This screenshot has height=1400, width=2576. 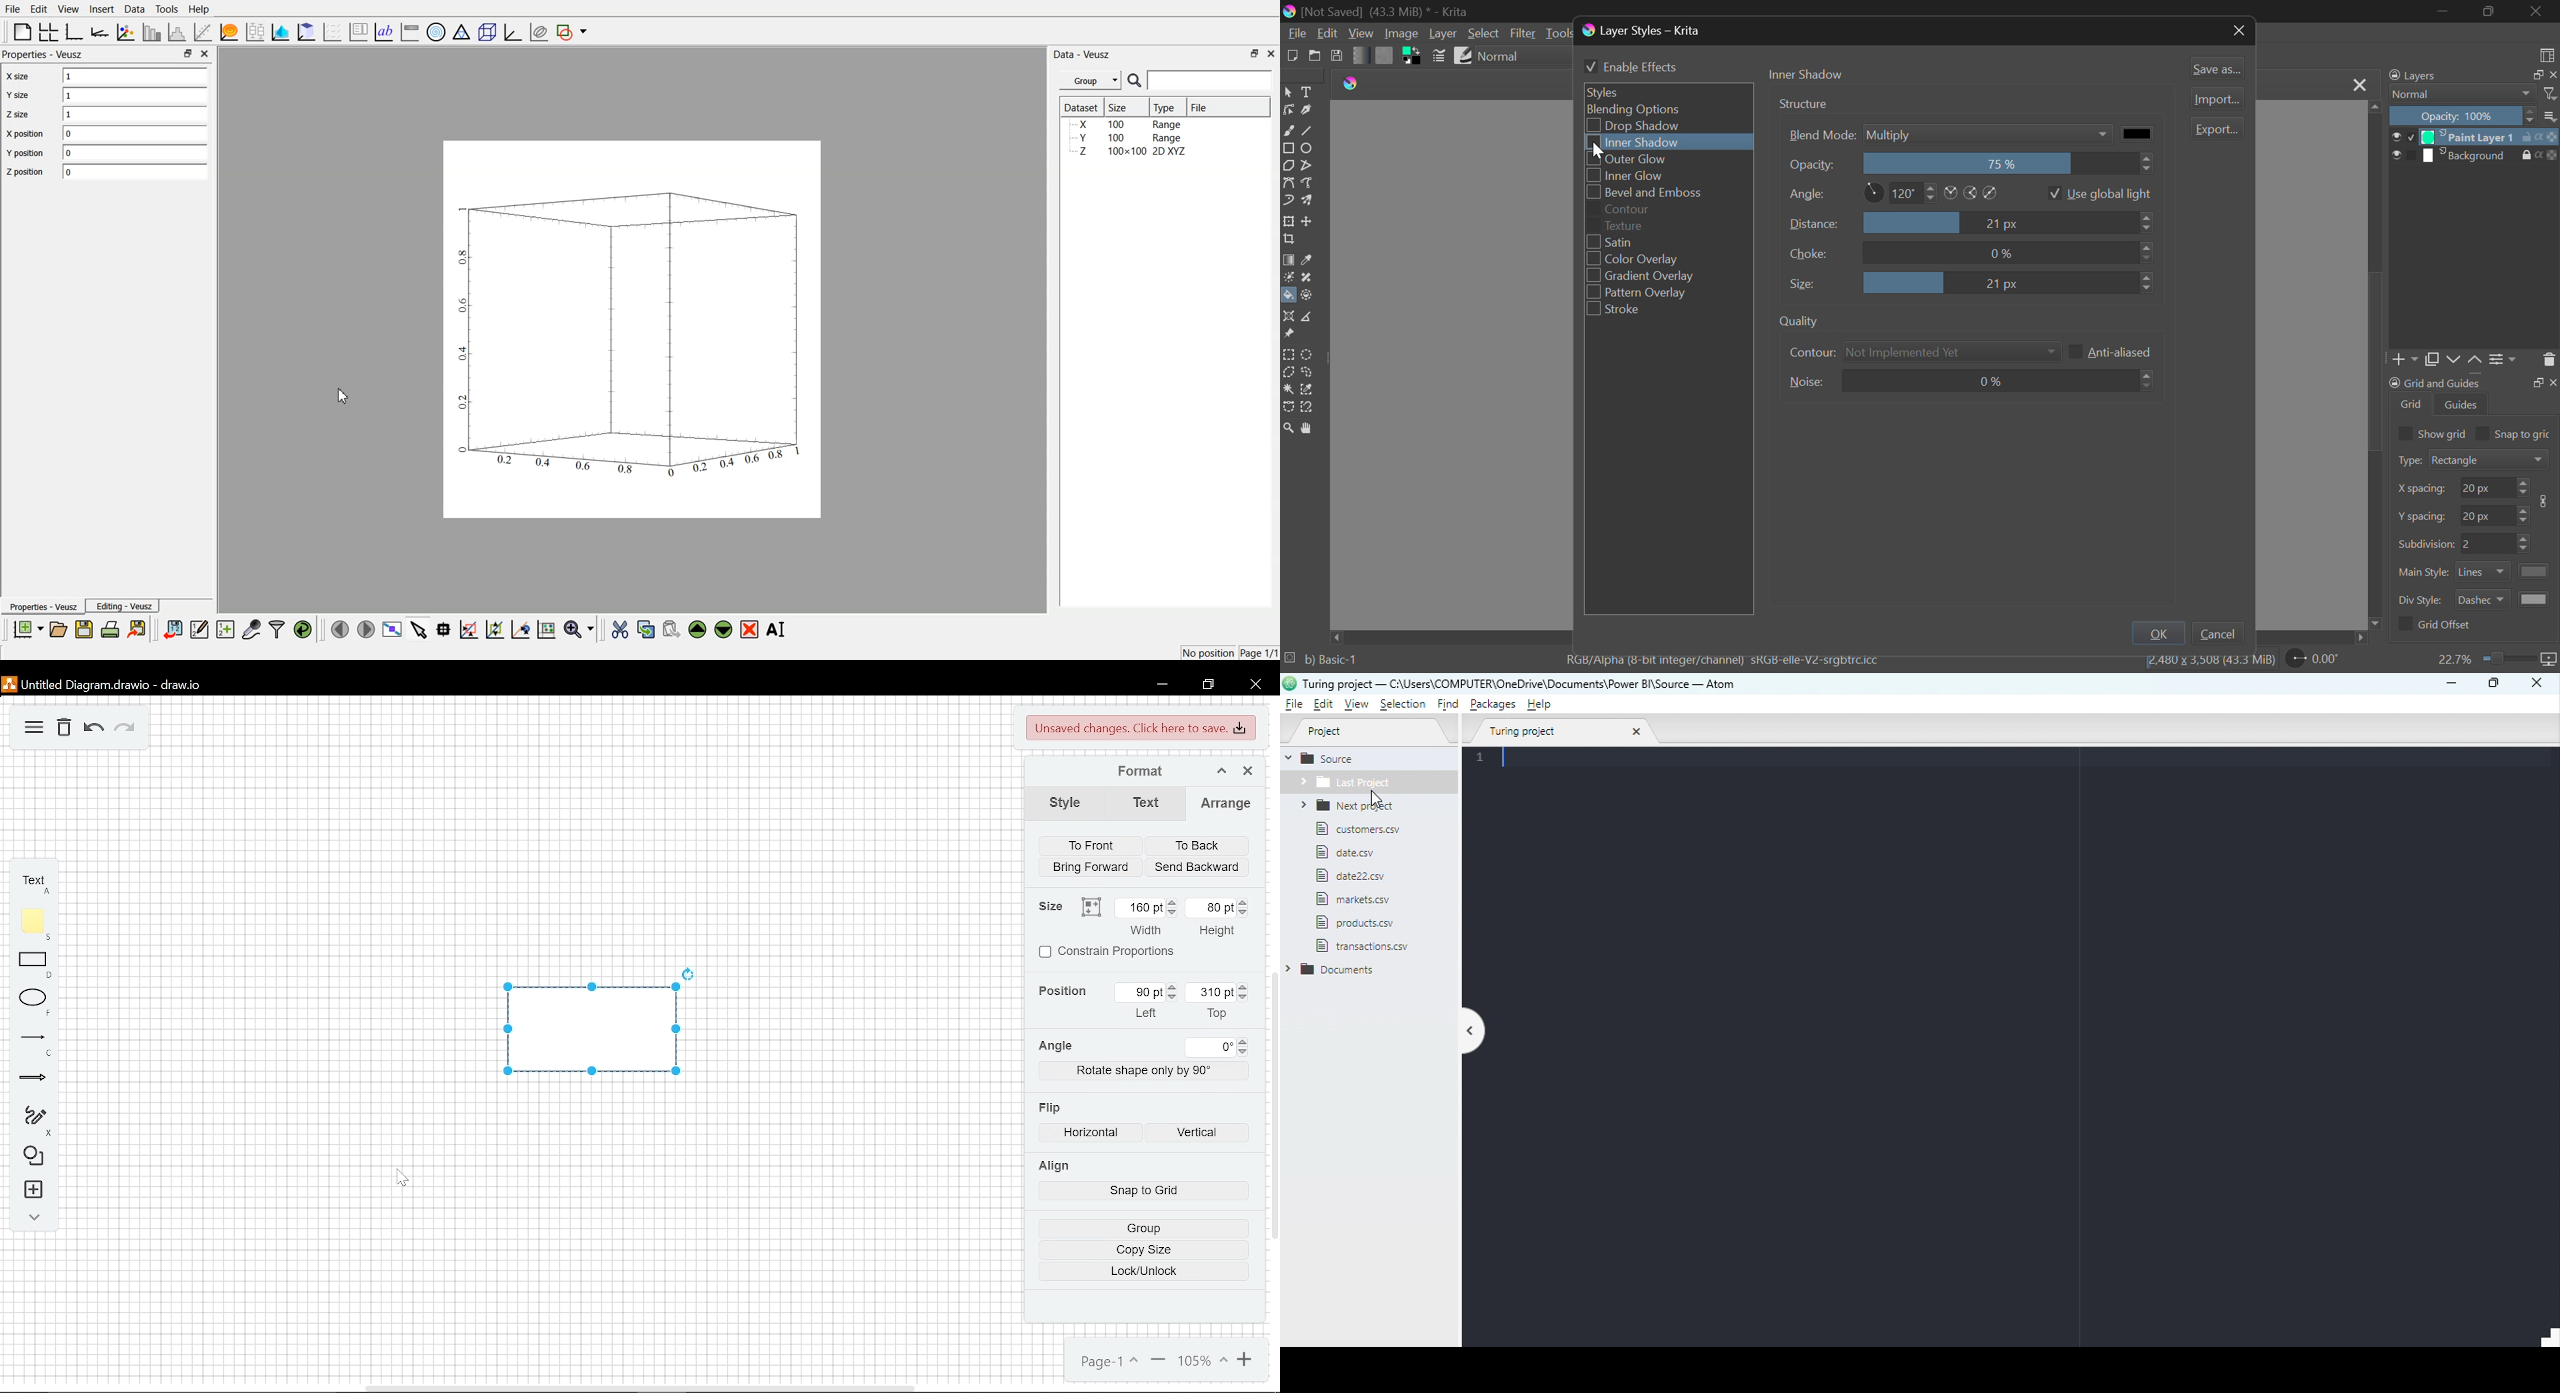 I want to click on snap to grid, so click(x=1144, y=1191).